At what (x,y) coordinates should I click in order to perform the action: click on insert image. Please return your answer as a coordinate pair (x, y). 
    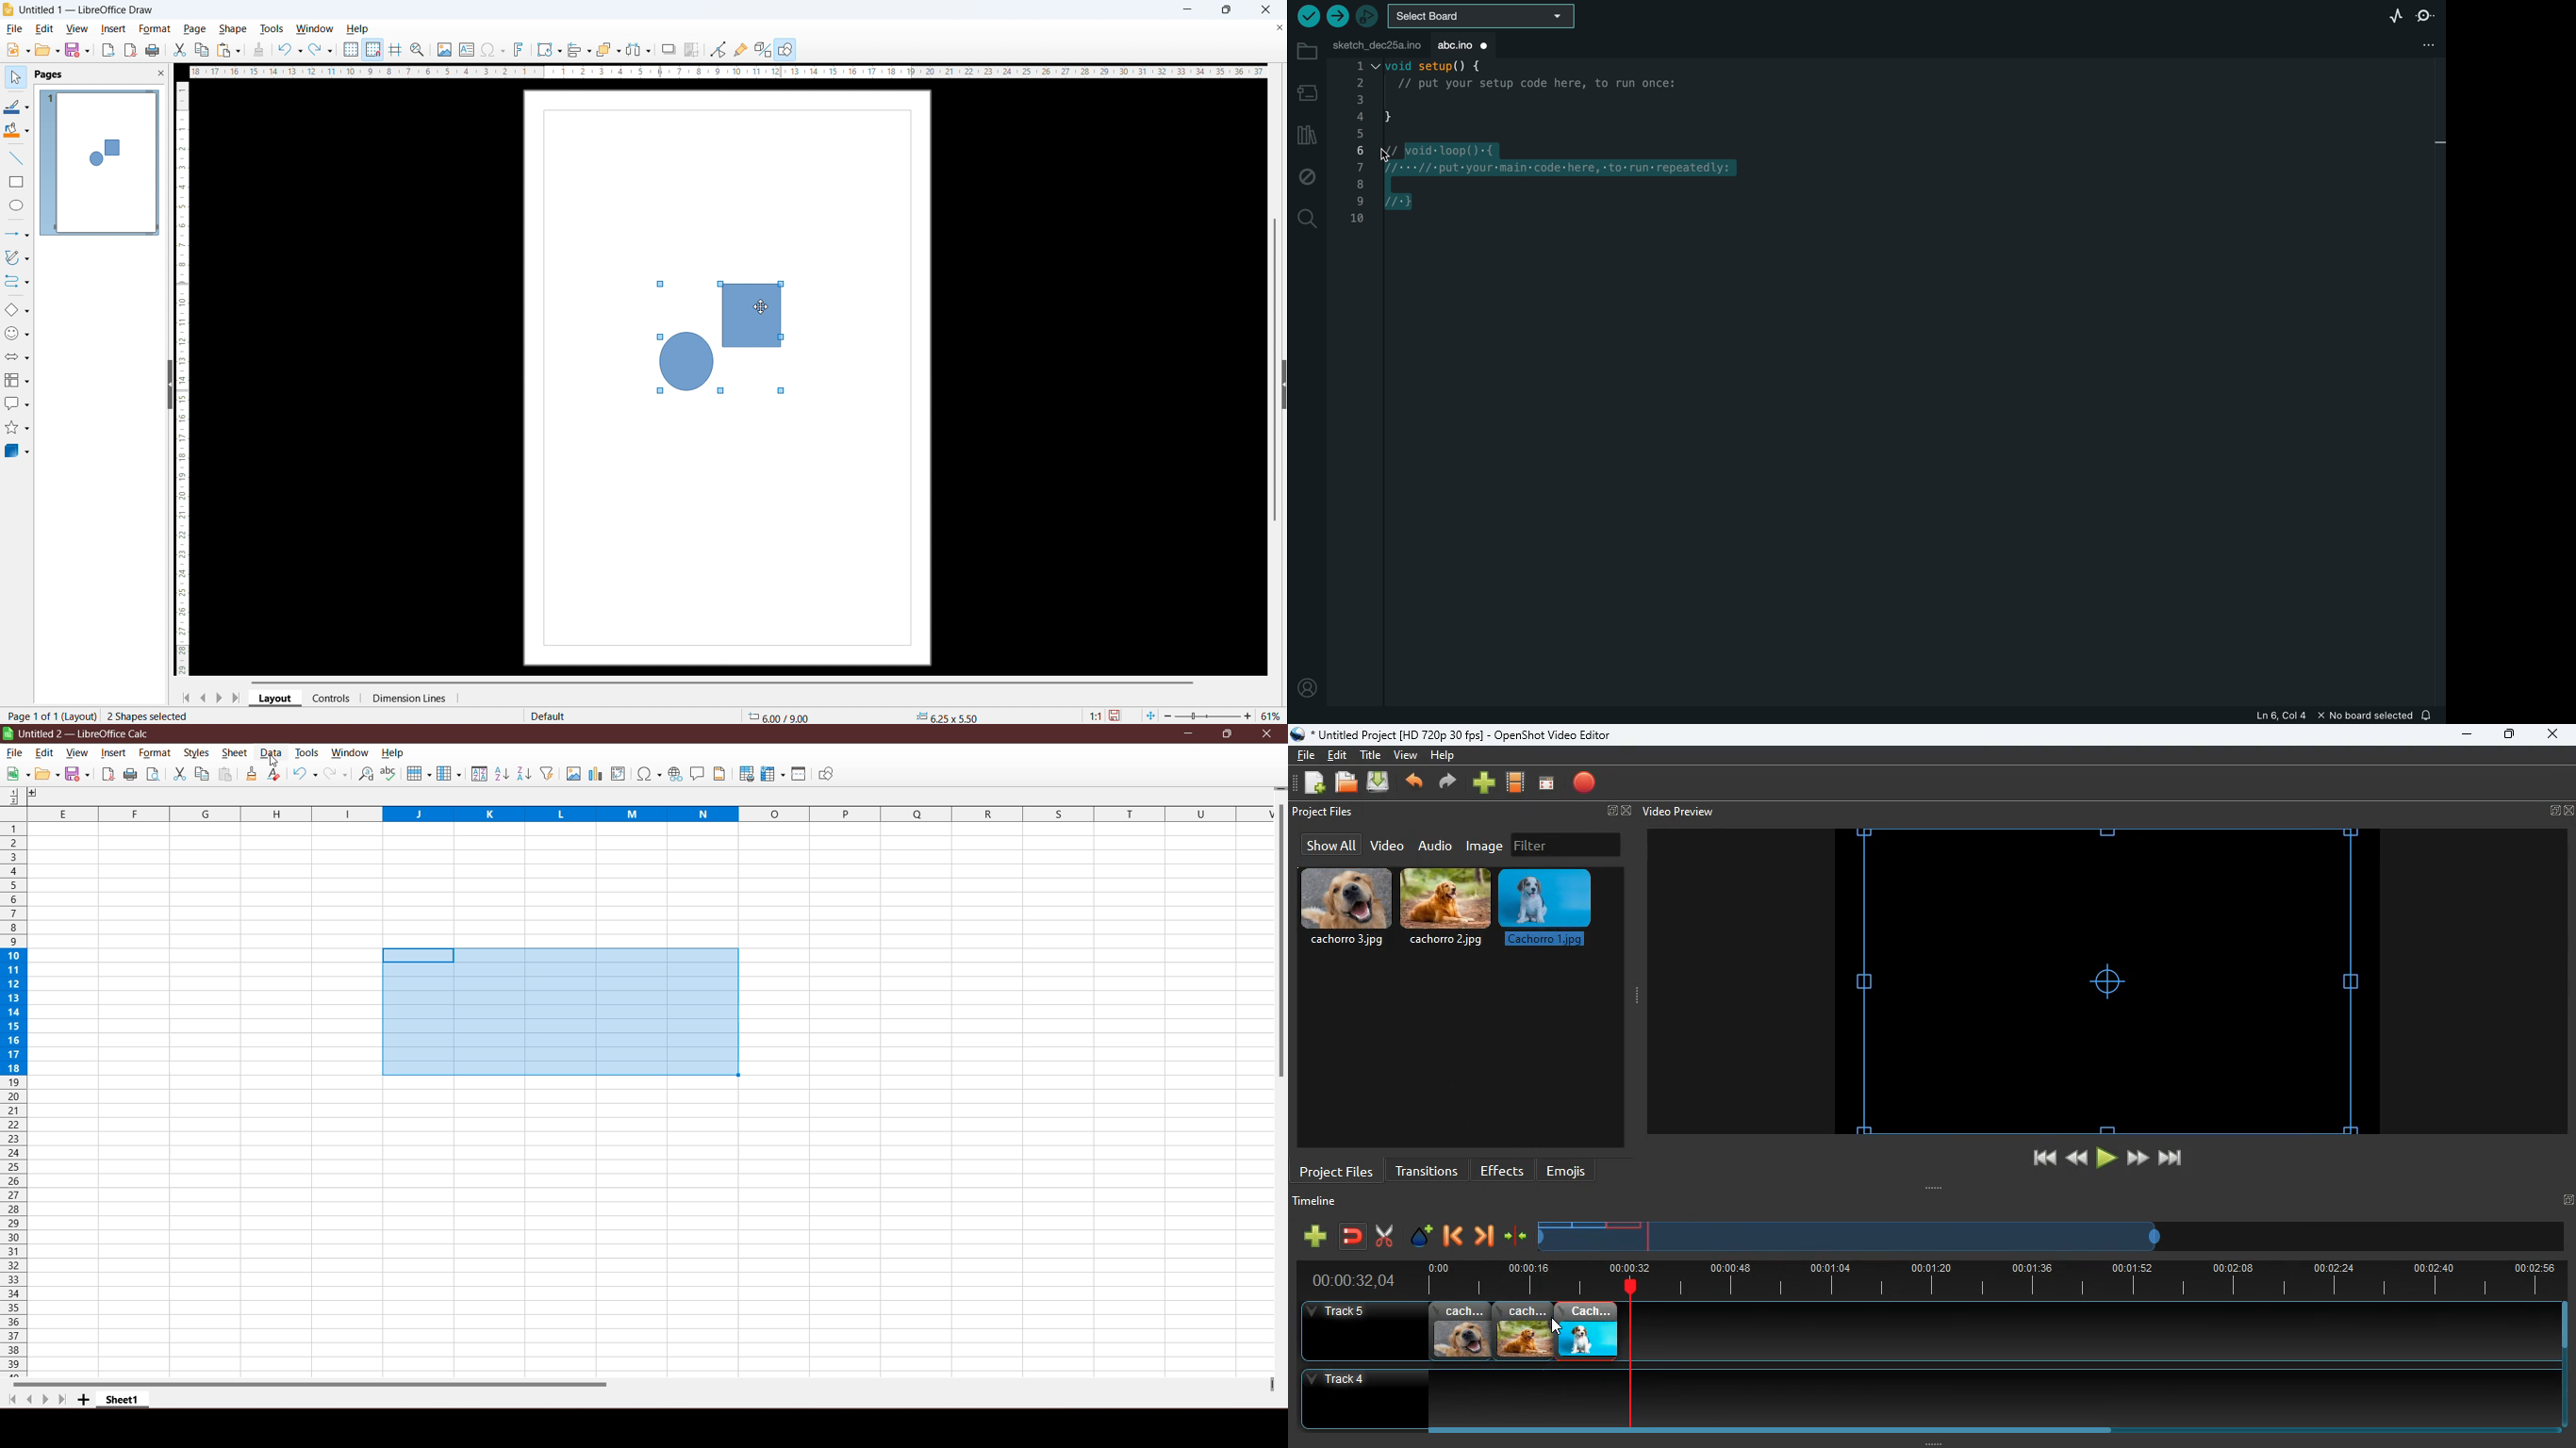
    Looking at the image, I should click on (445, 50).